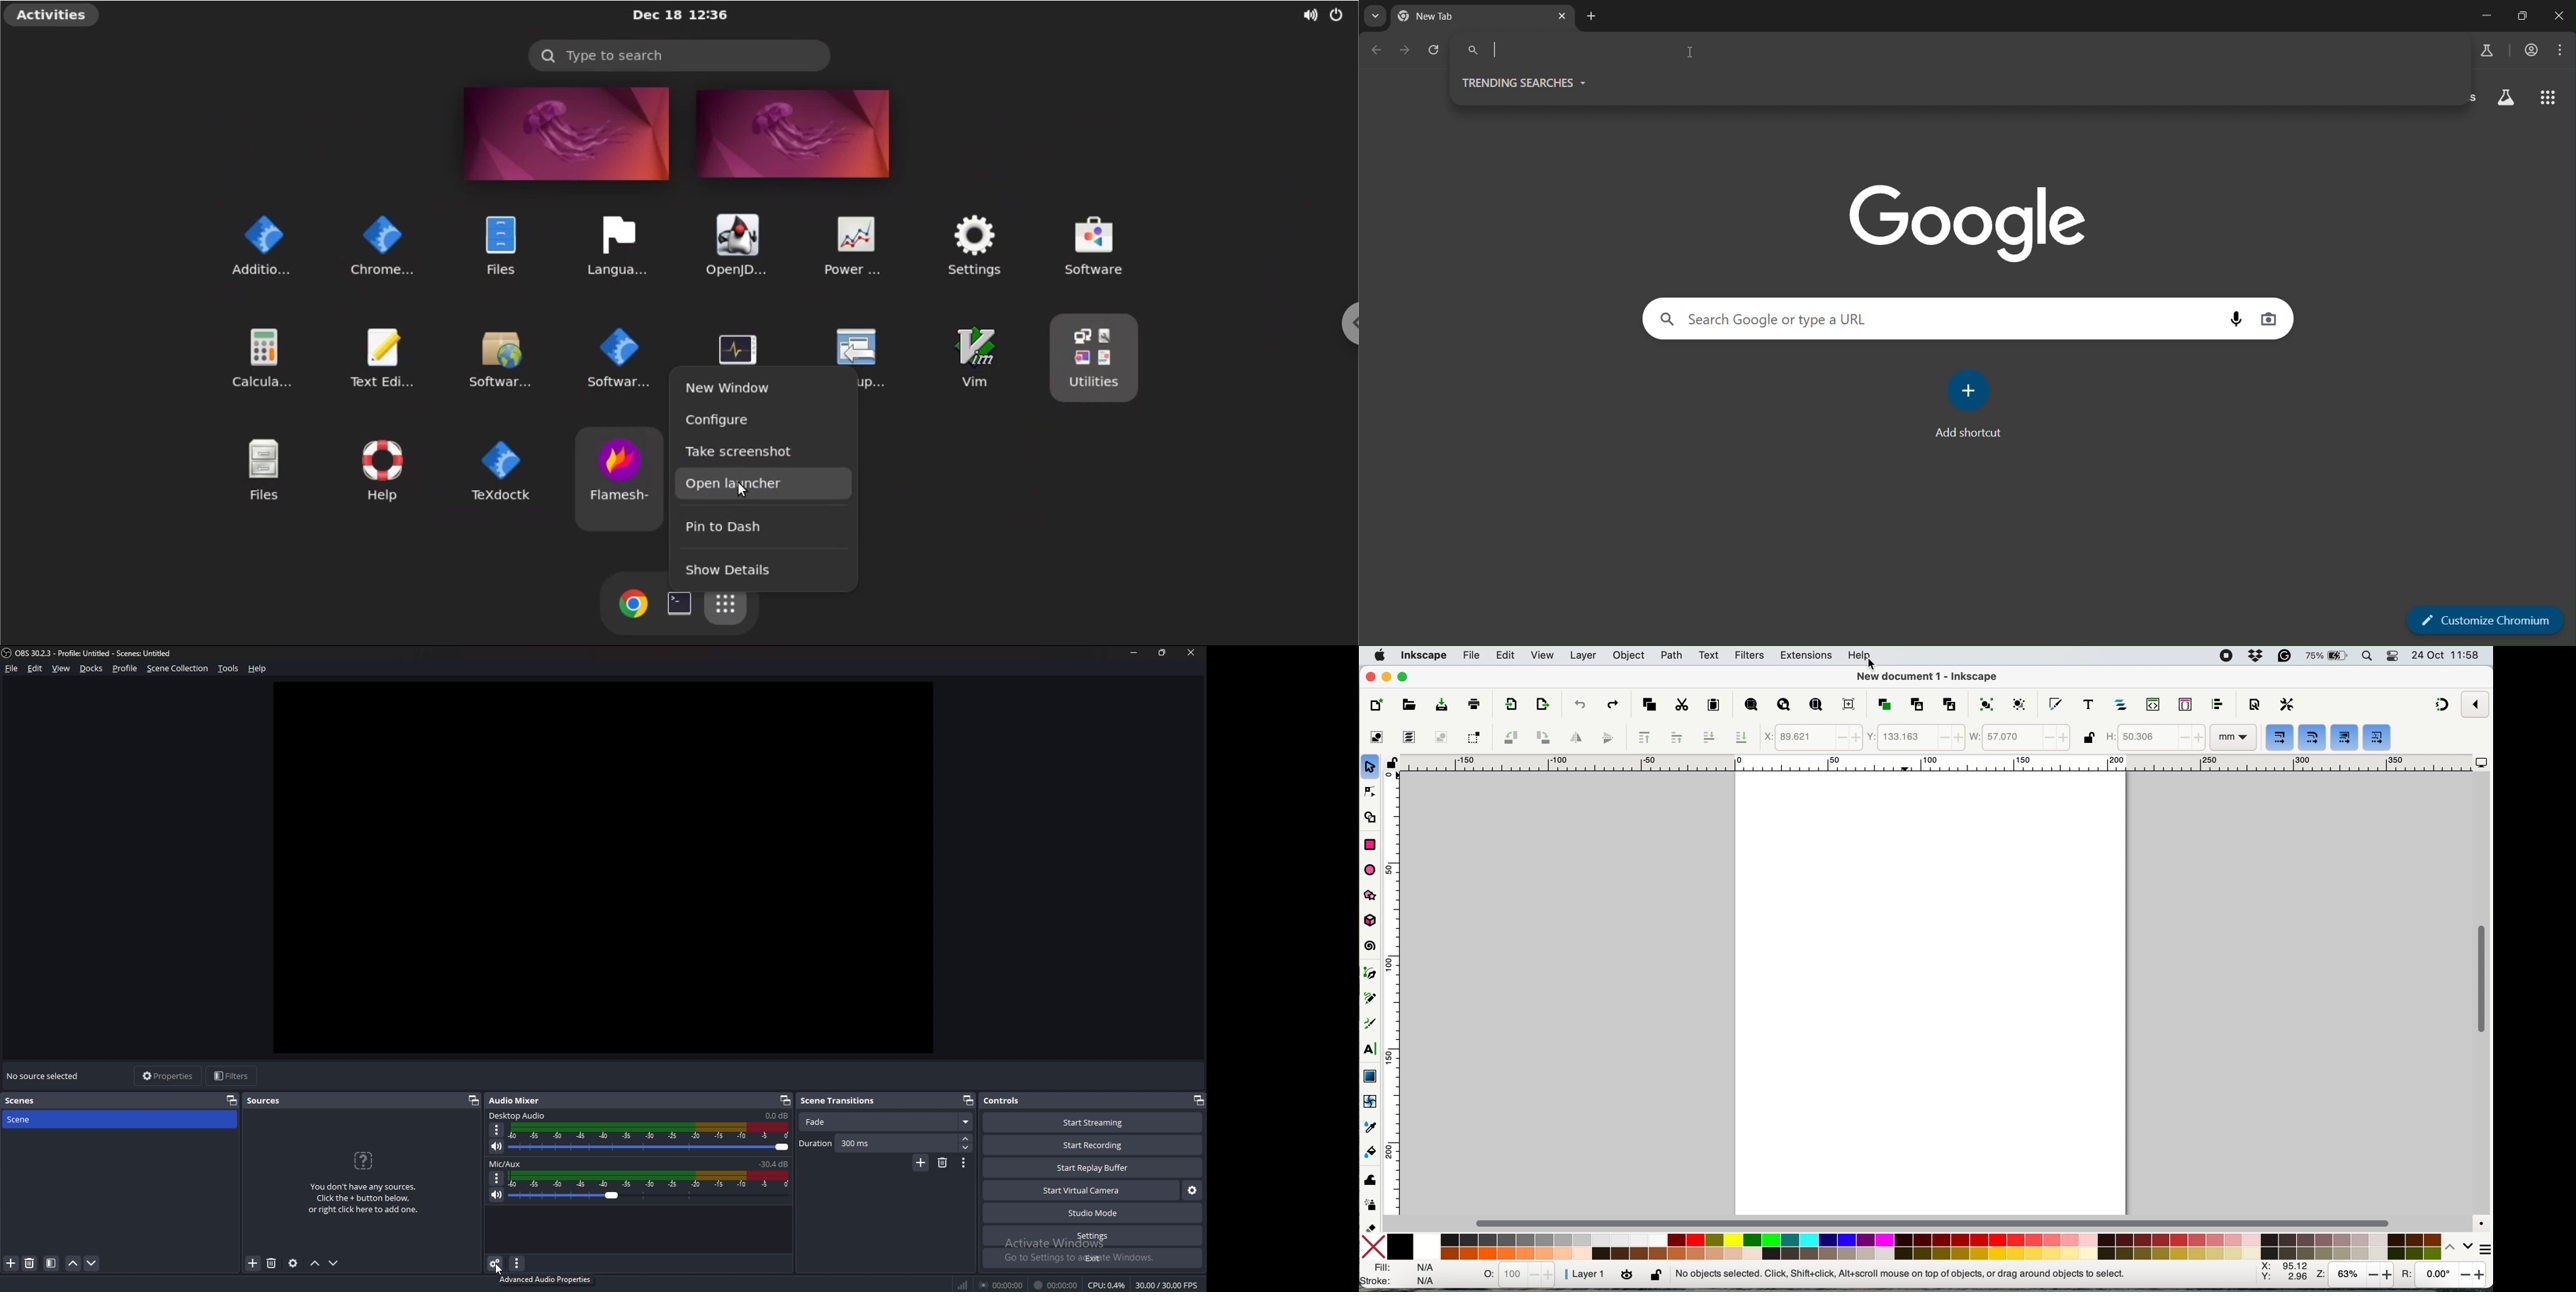  Describe the element at coordinates (2440, 705) in the screenshot. I see `snapping` at that location.